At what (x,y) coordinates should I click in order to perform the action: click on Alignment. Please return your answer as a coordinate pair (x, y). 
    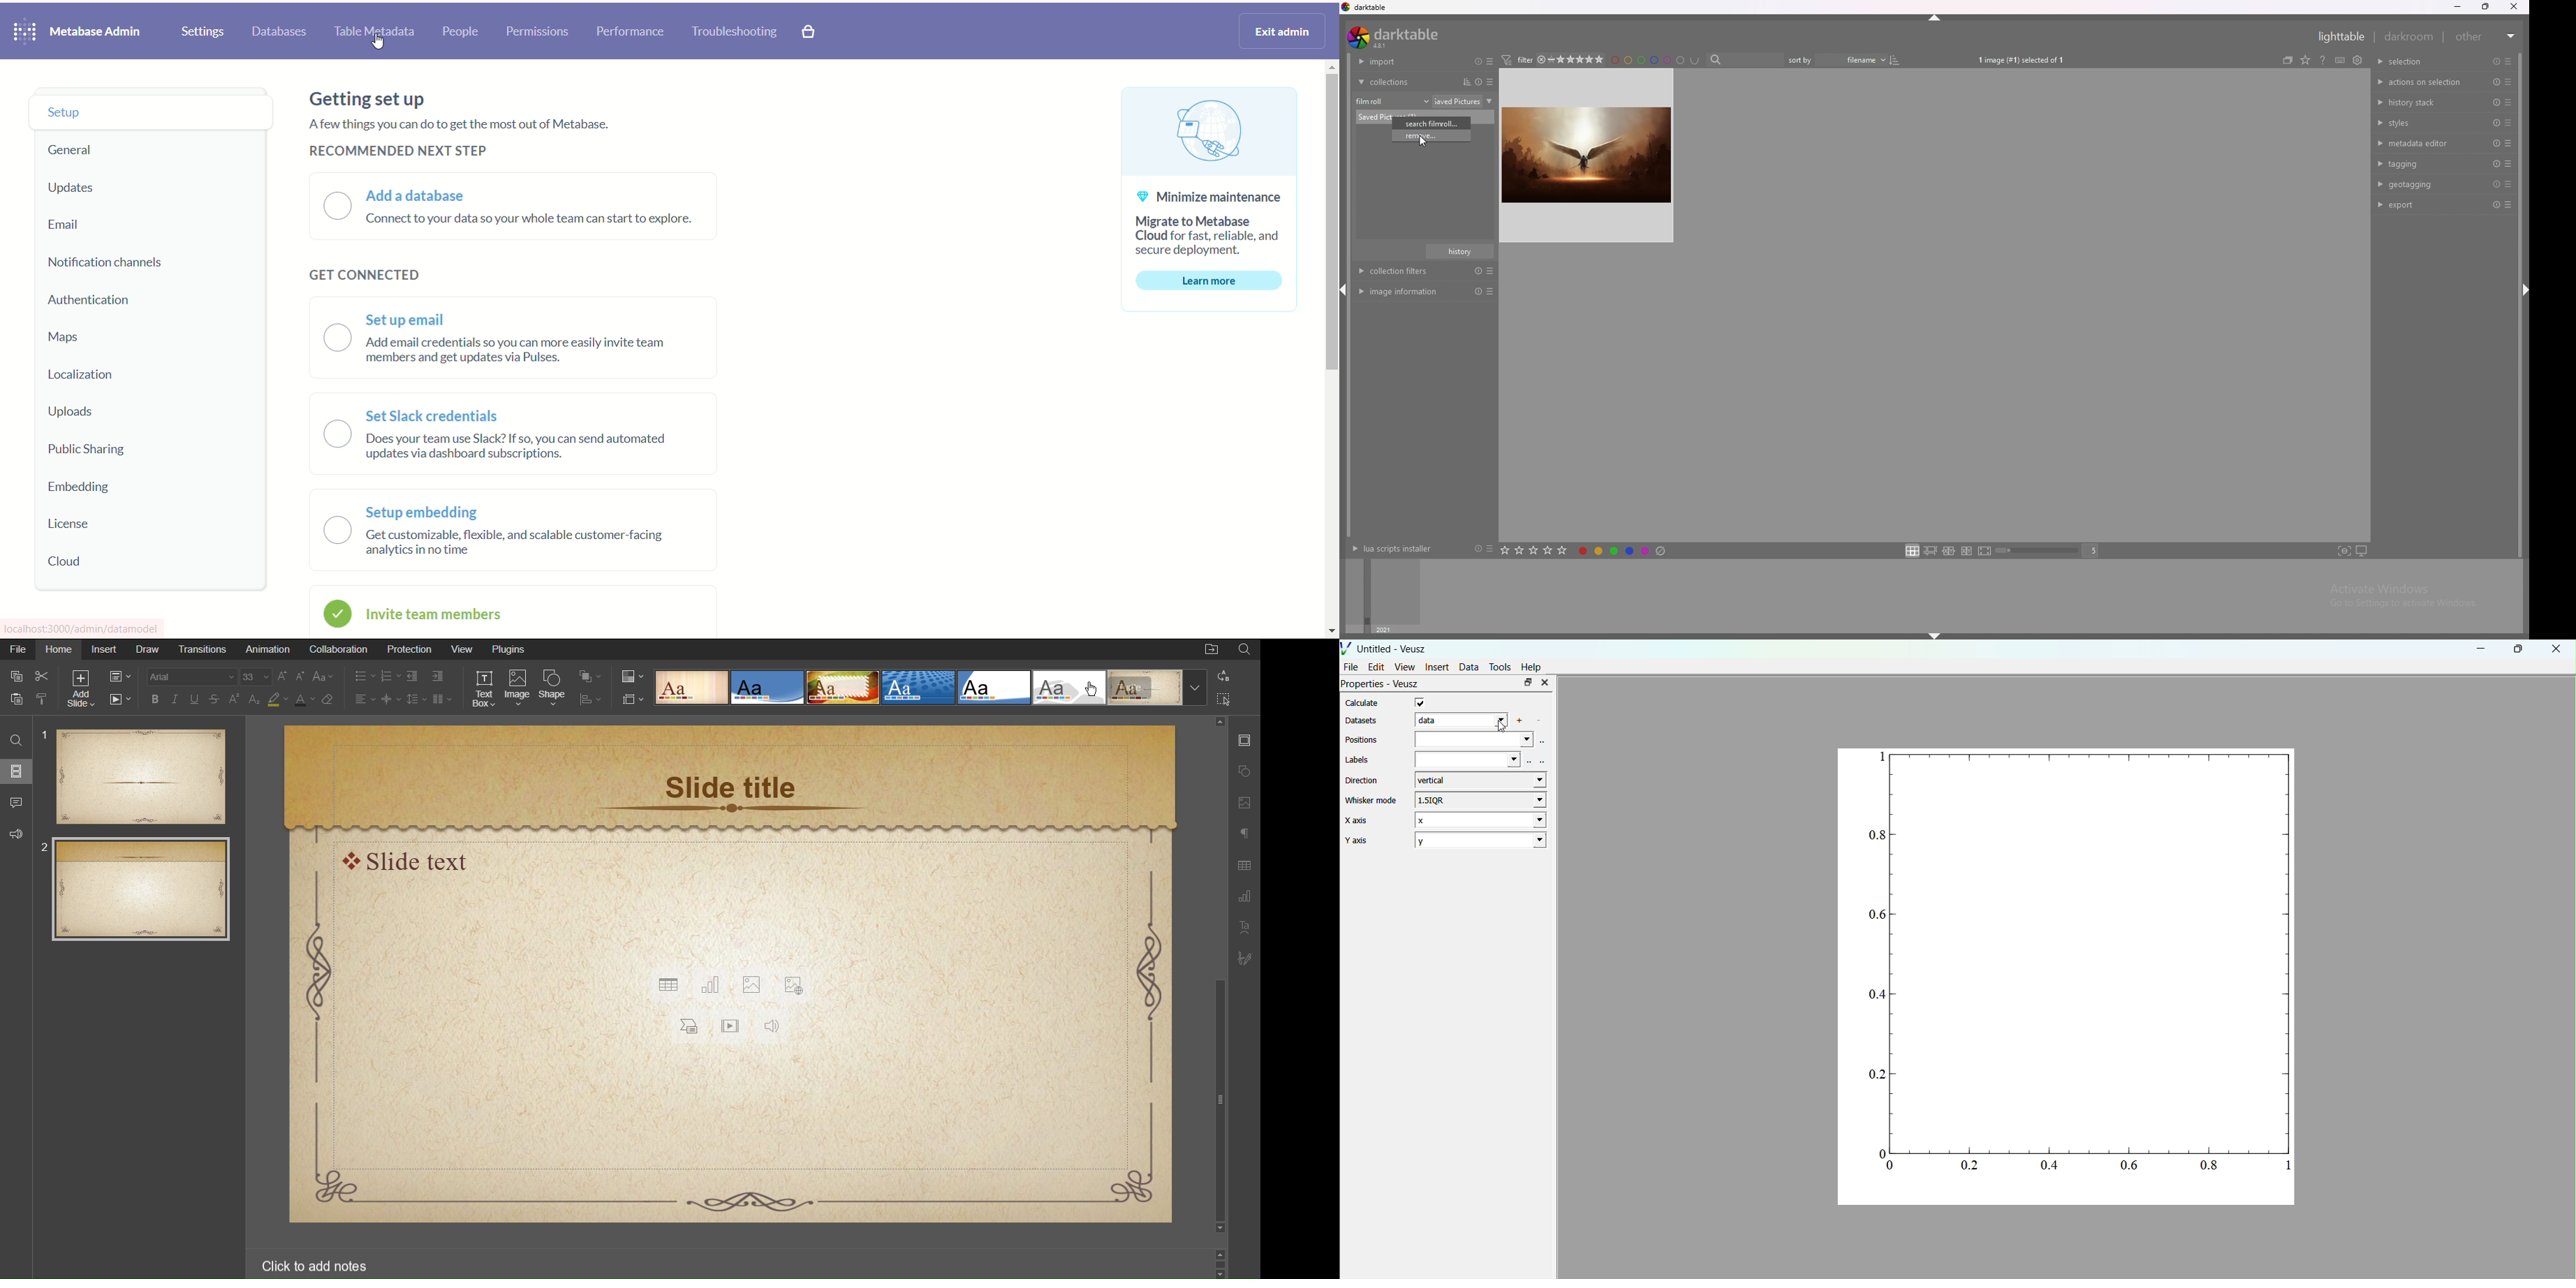
    Looking at the image, I should click on (366, 699).